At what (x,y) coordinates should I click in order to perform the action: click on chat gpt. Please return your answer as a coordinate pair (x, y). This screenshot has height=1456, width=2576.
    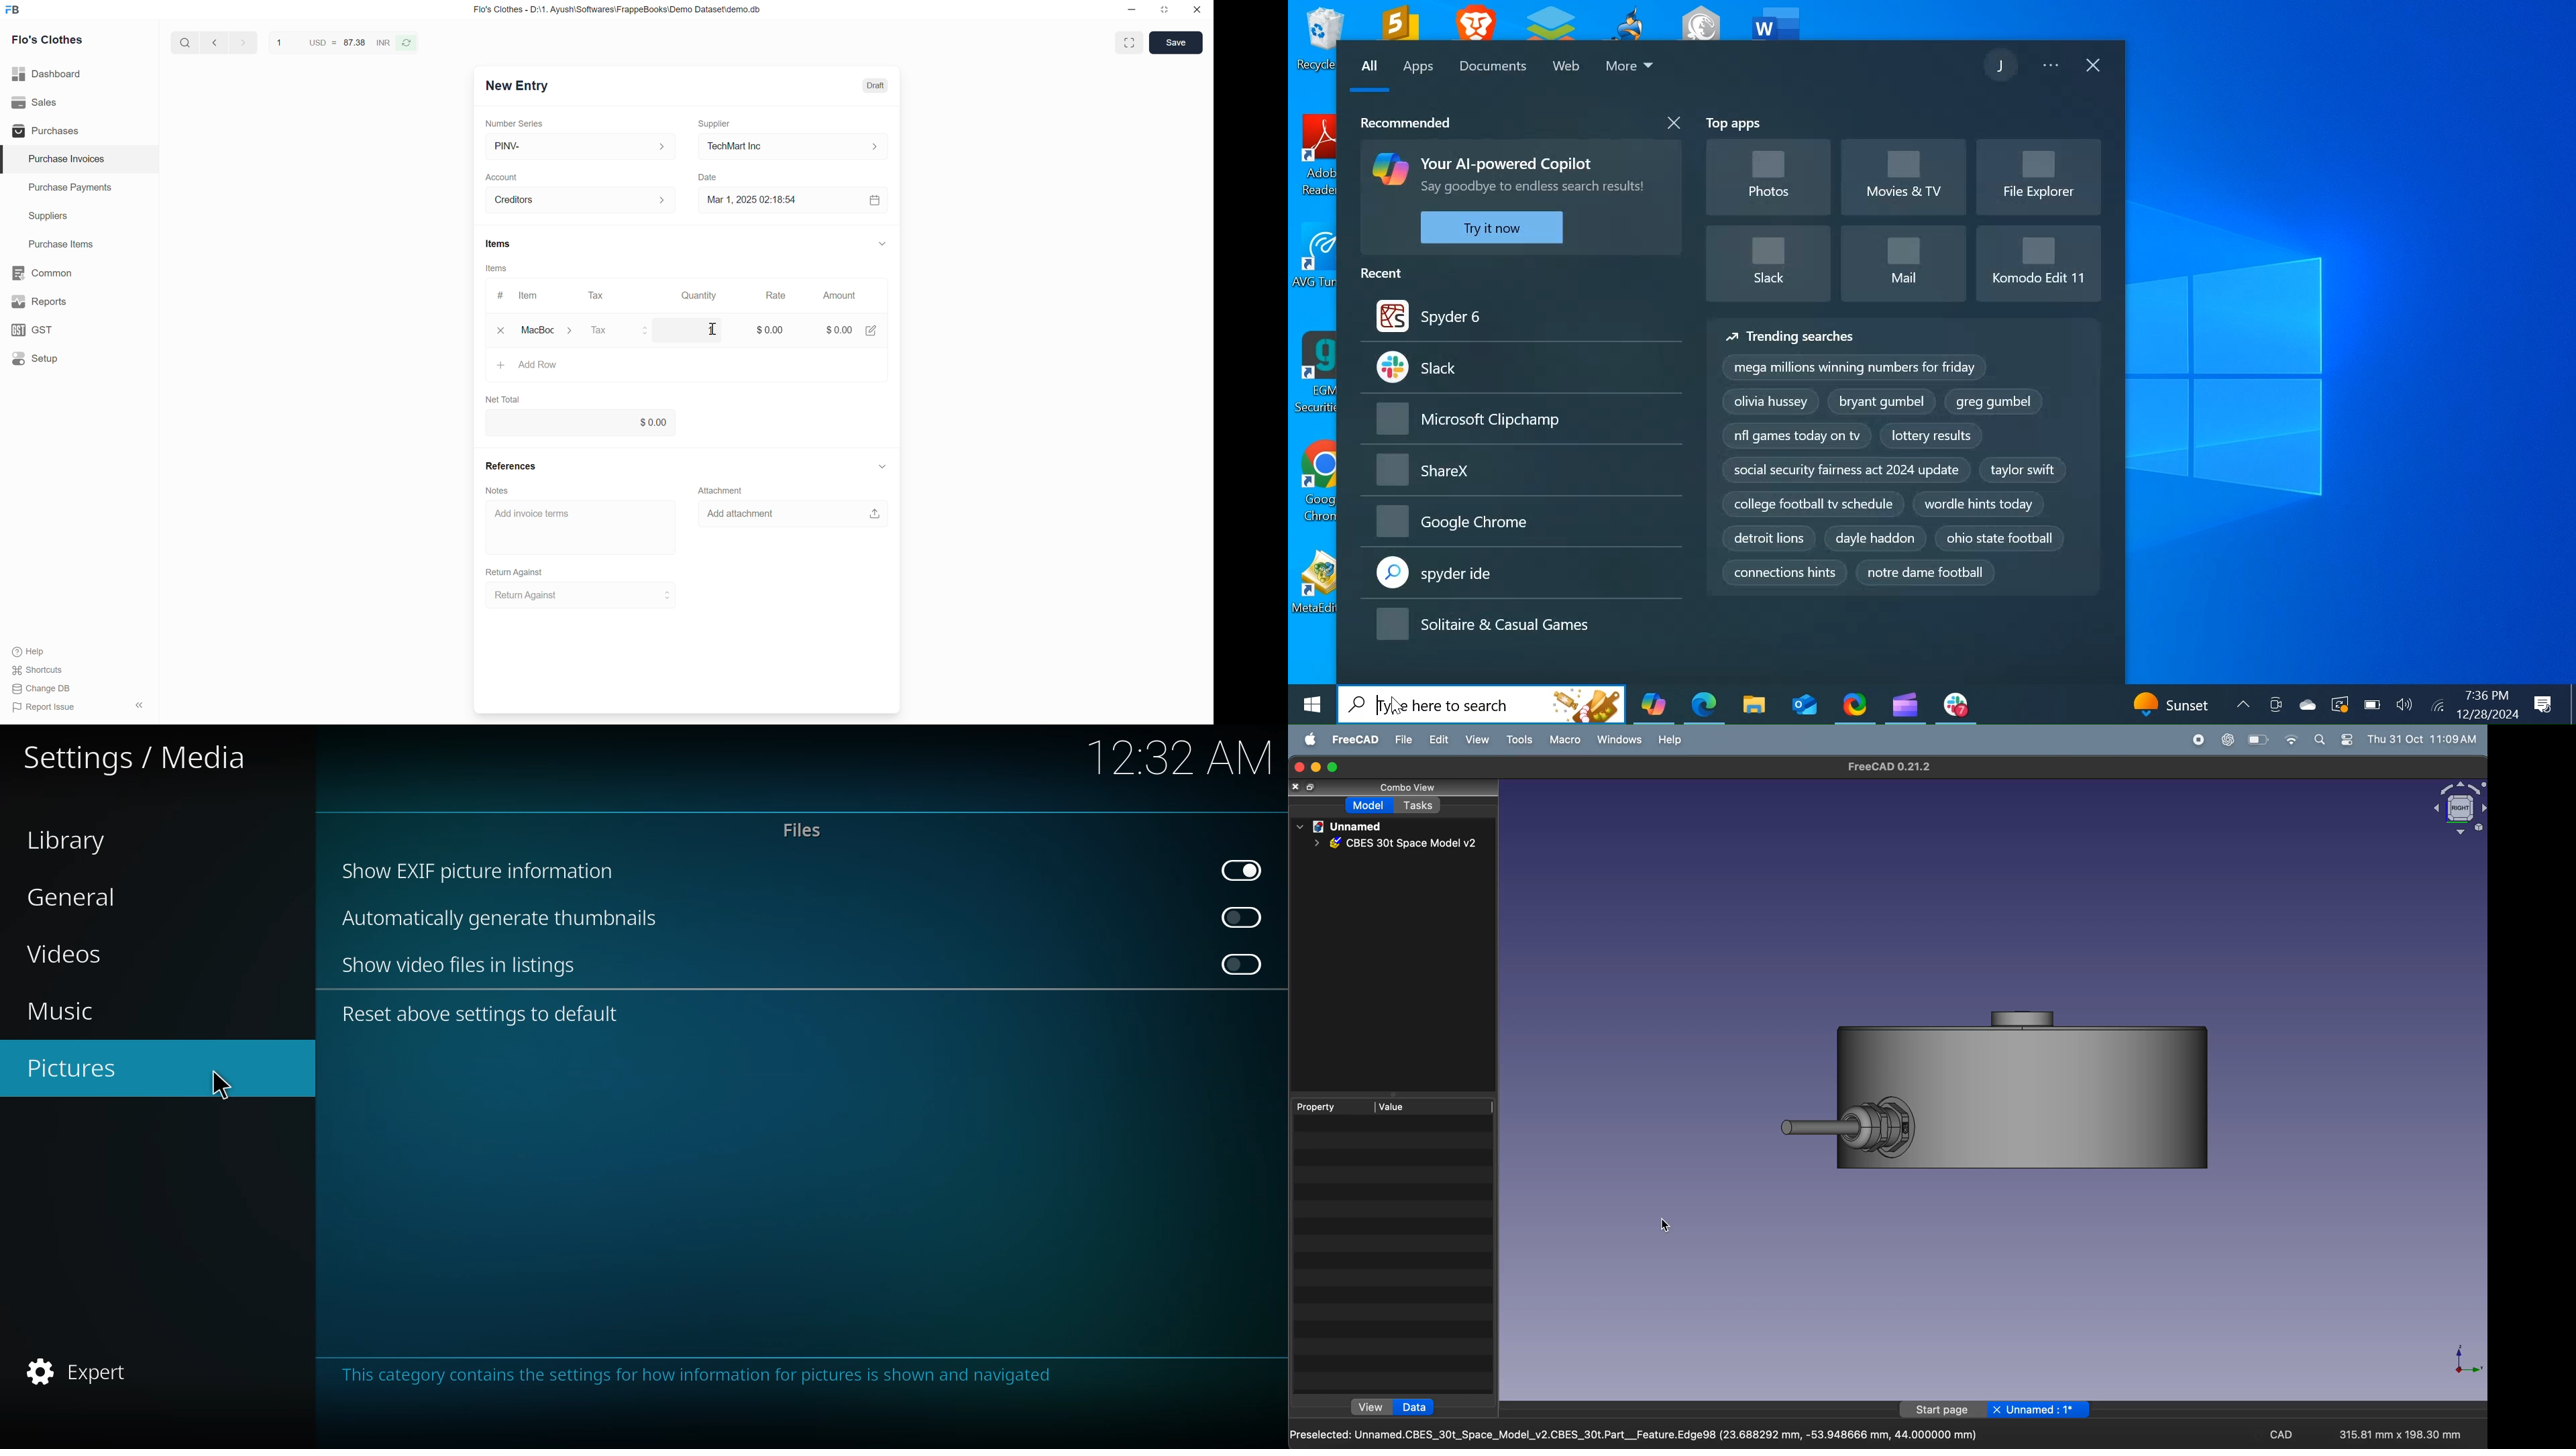
    Looking at the image, I should click on (2227, 740).